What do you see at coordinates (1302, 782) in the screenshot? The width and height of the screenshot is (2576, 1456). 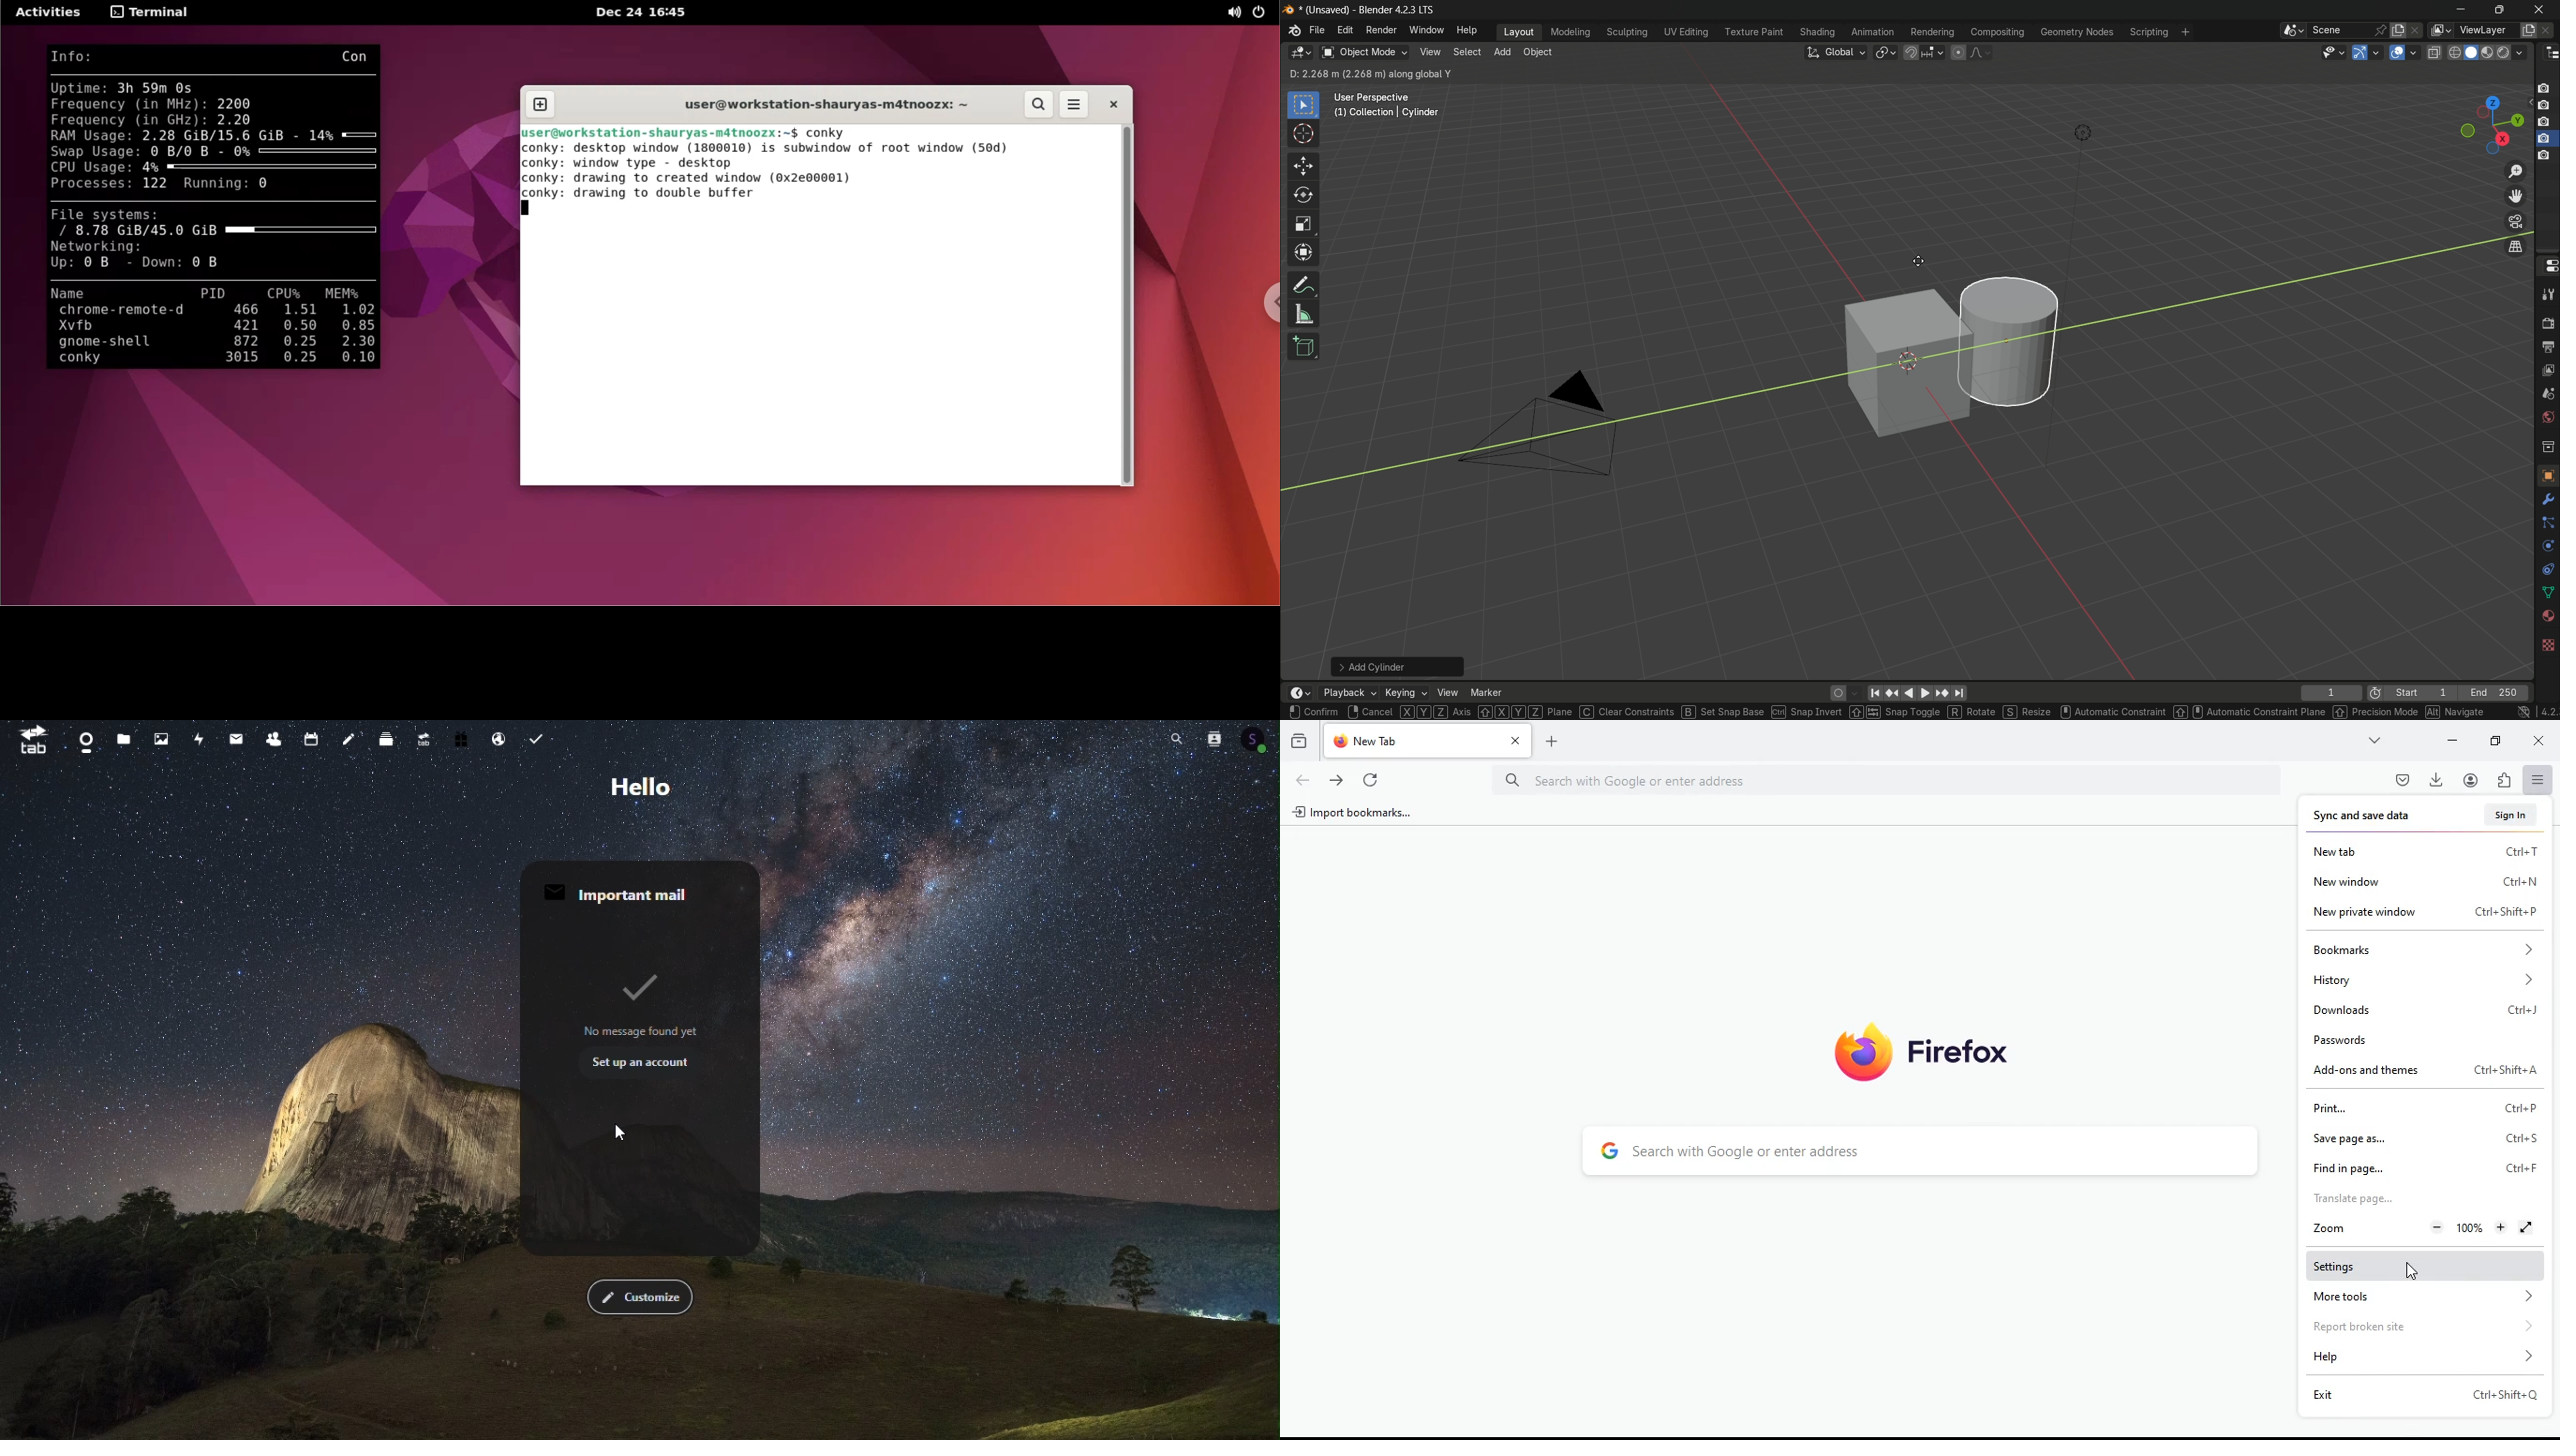 I see `back` at bounding box center [1302, 782].